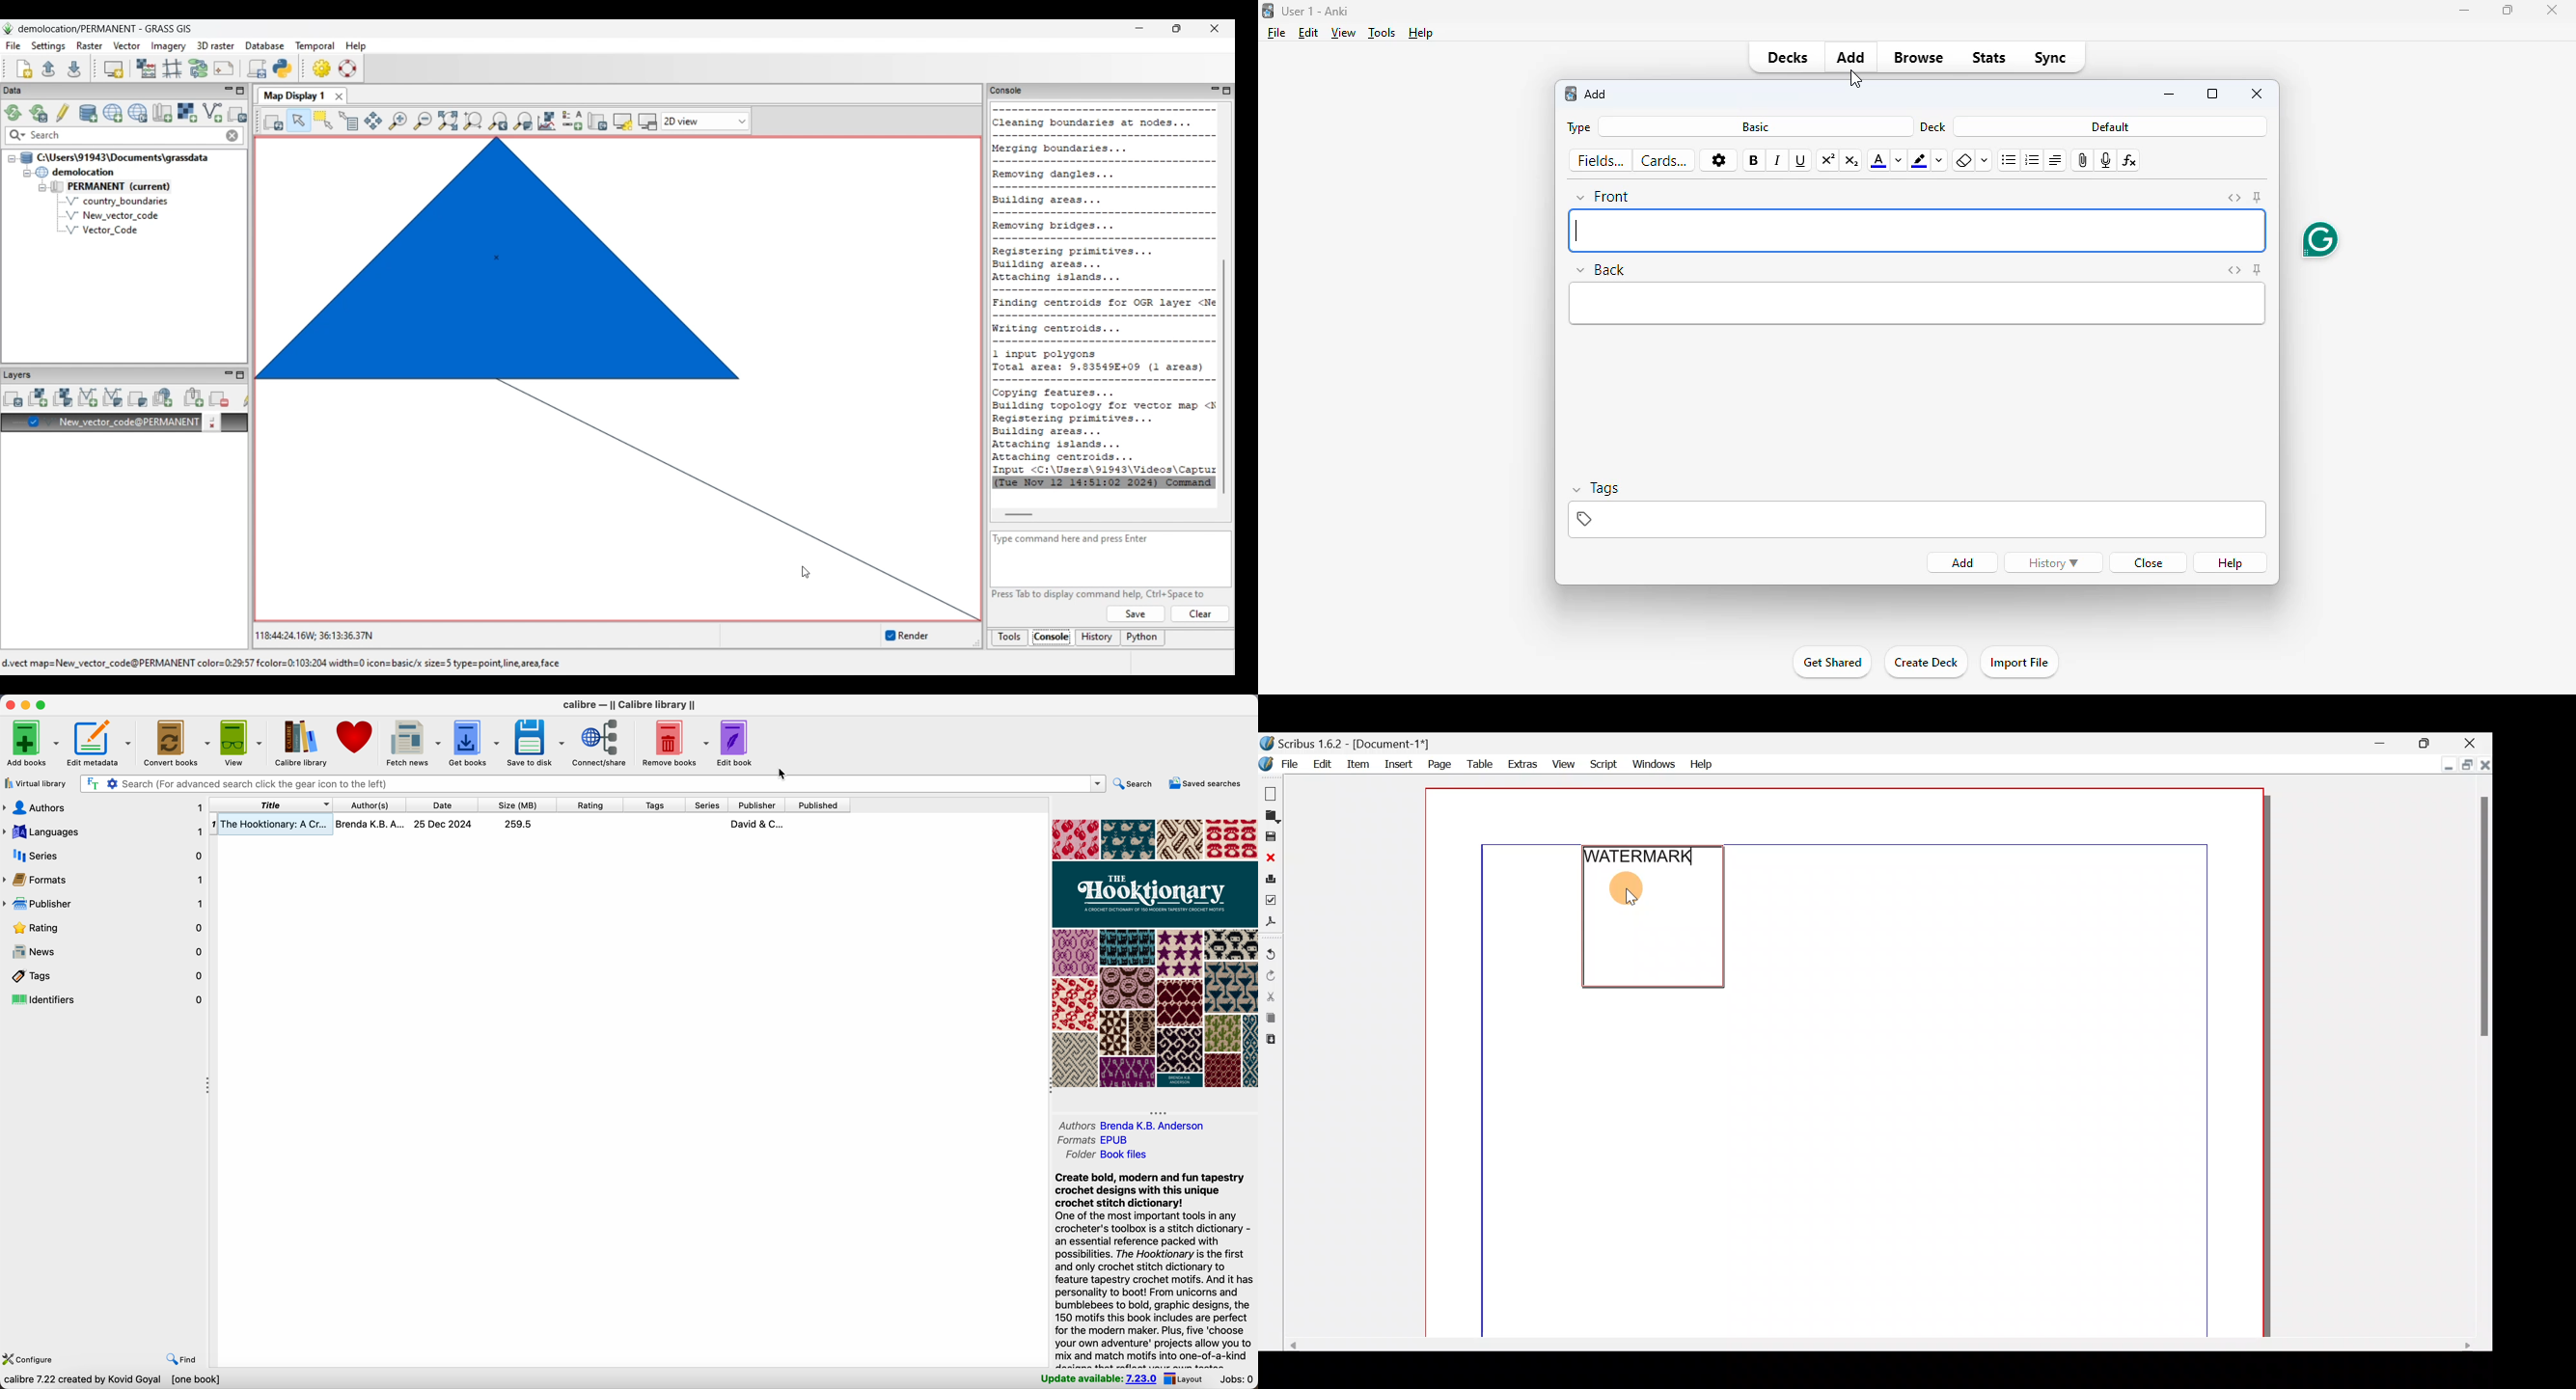  I want to click on donate, so click(357, 738).